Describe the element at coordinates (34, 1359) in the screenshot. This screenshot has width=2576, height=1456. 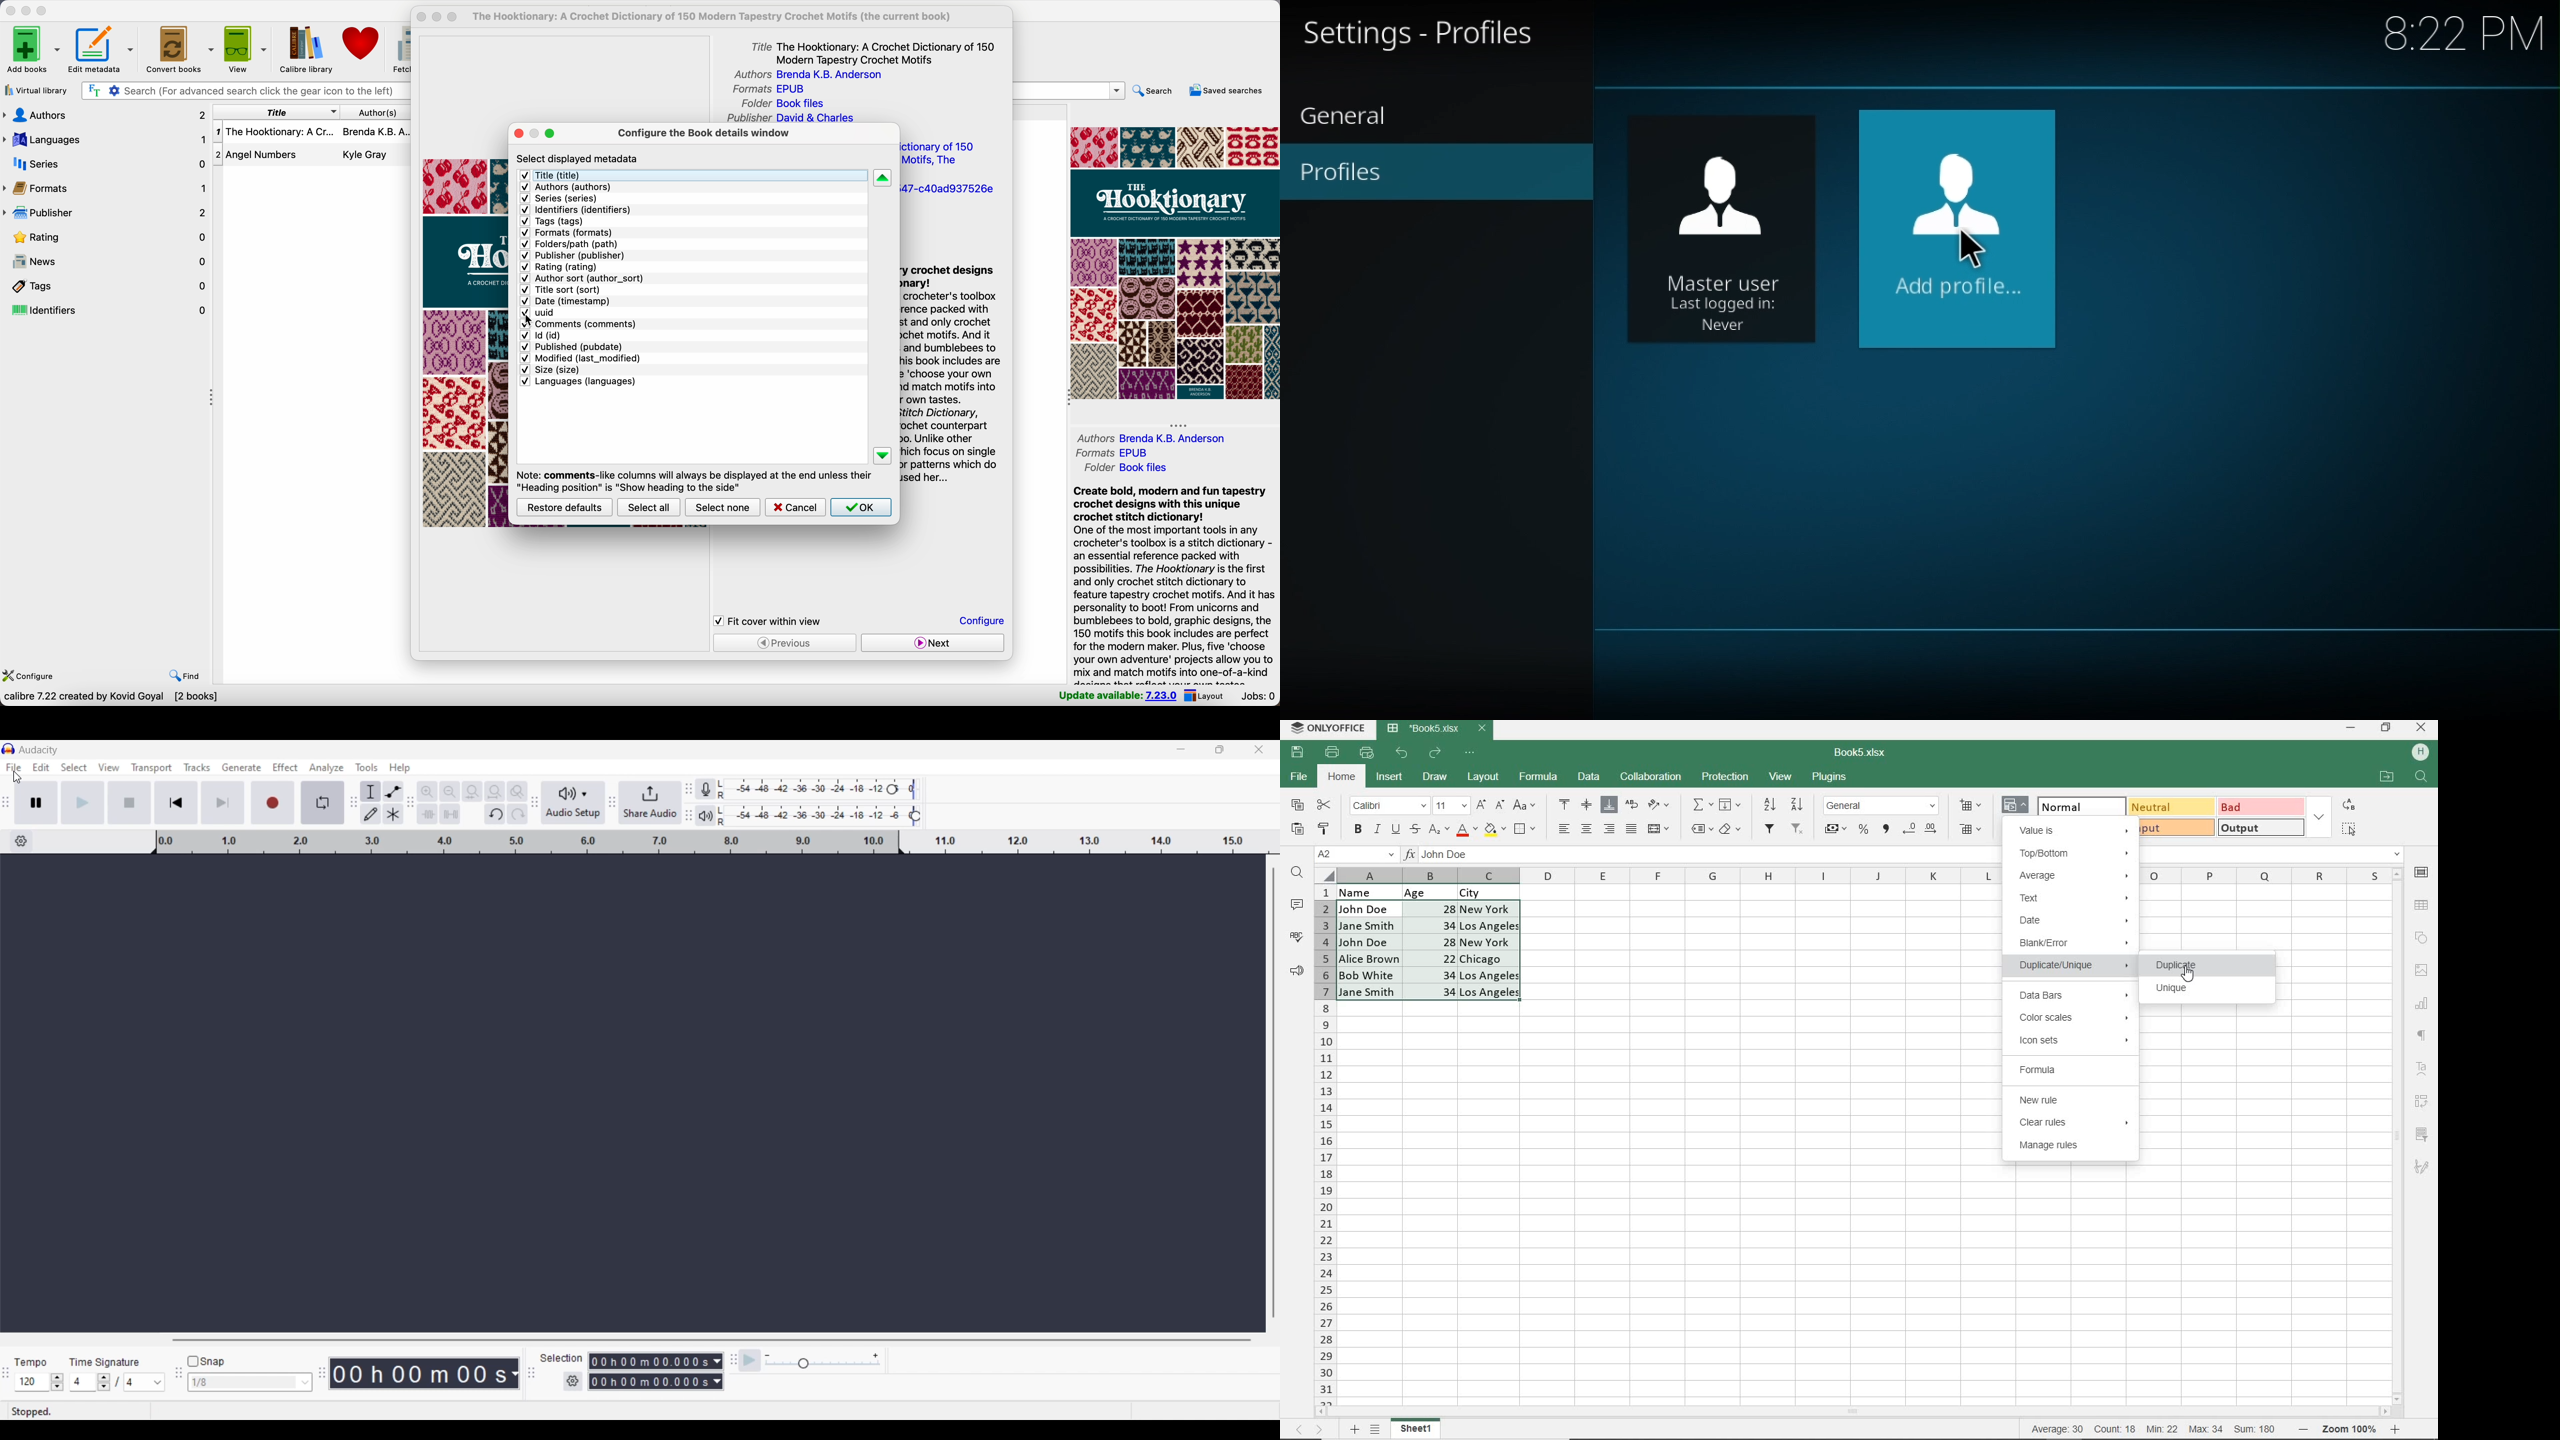
I see `Tempo` at that location.